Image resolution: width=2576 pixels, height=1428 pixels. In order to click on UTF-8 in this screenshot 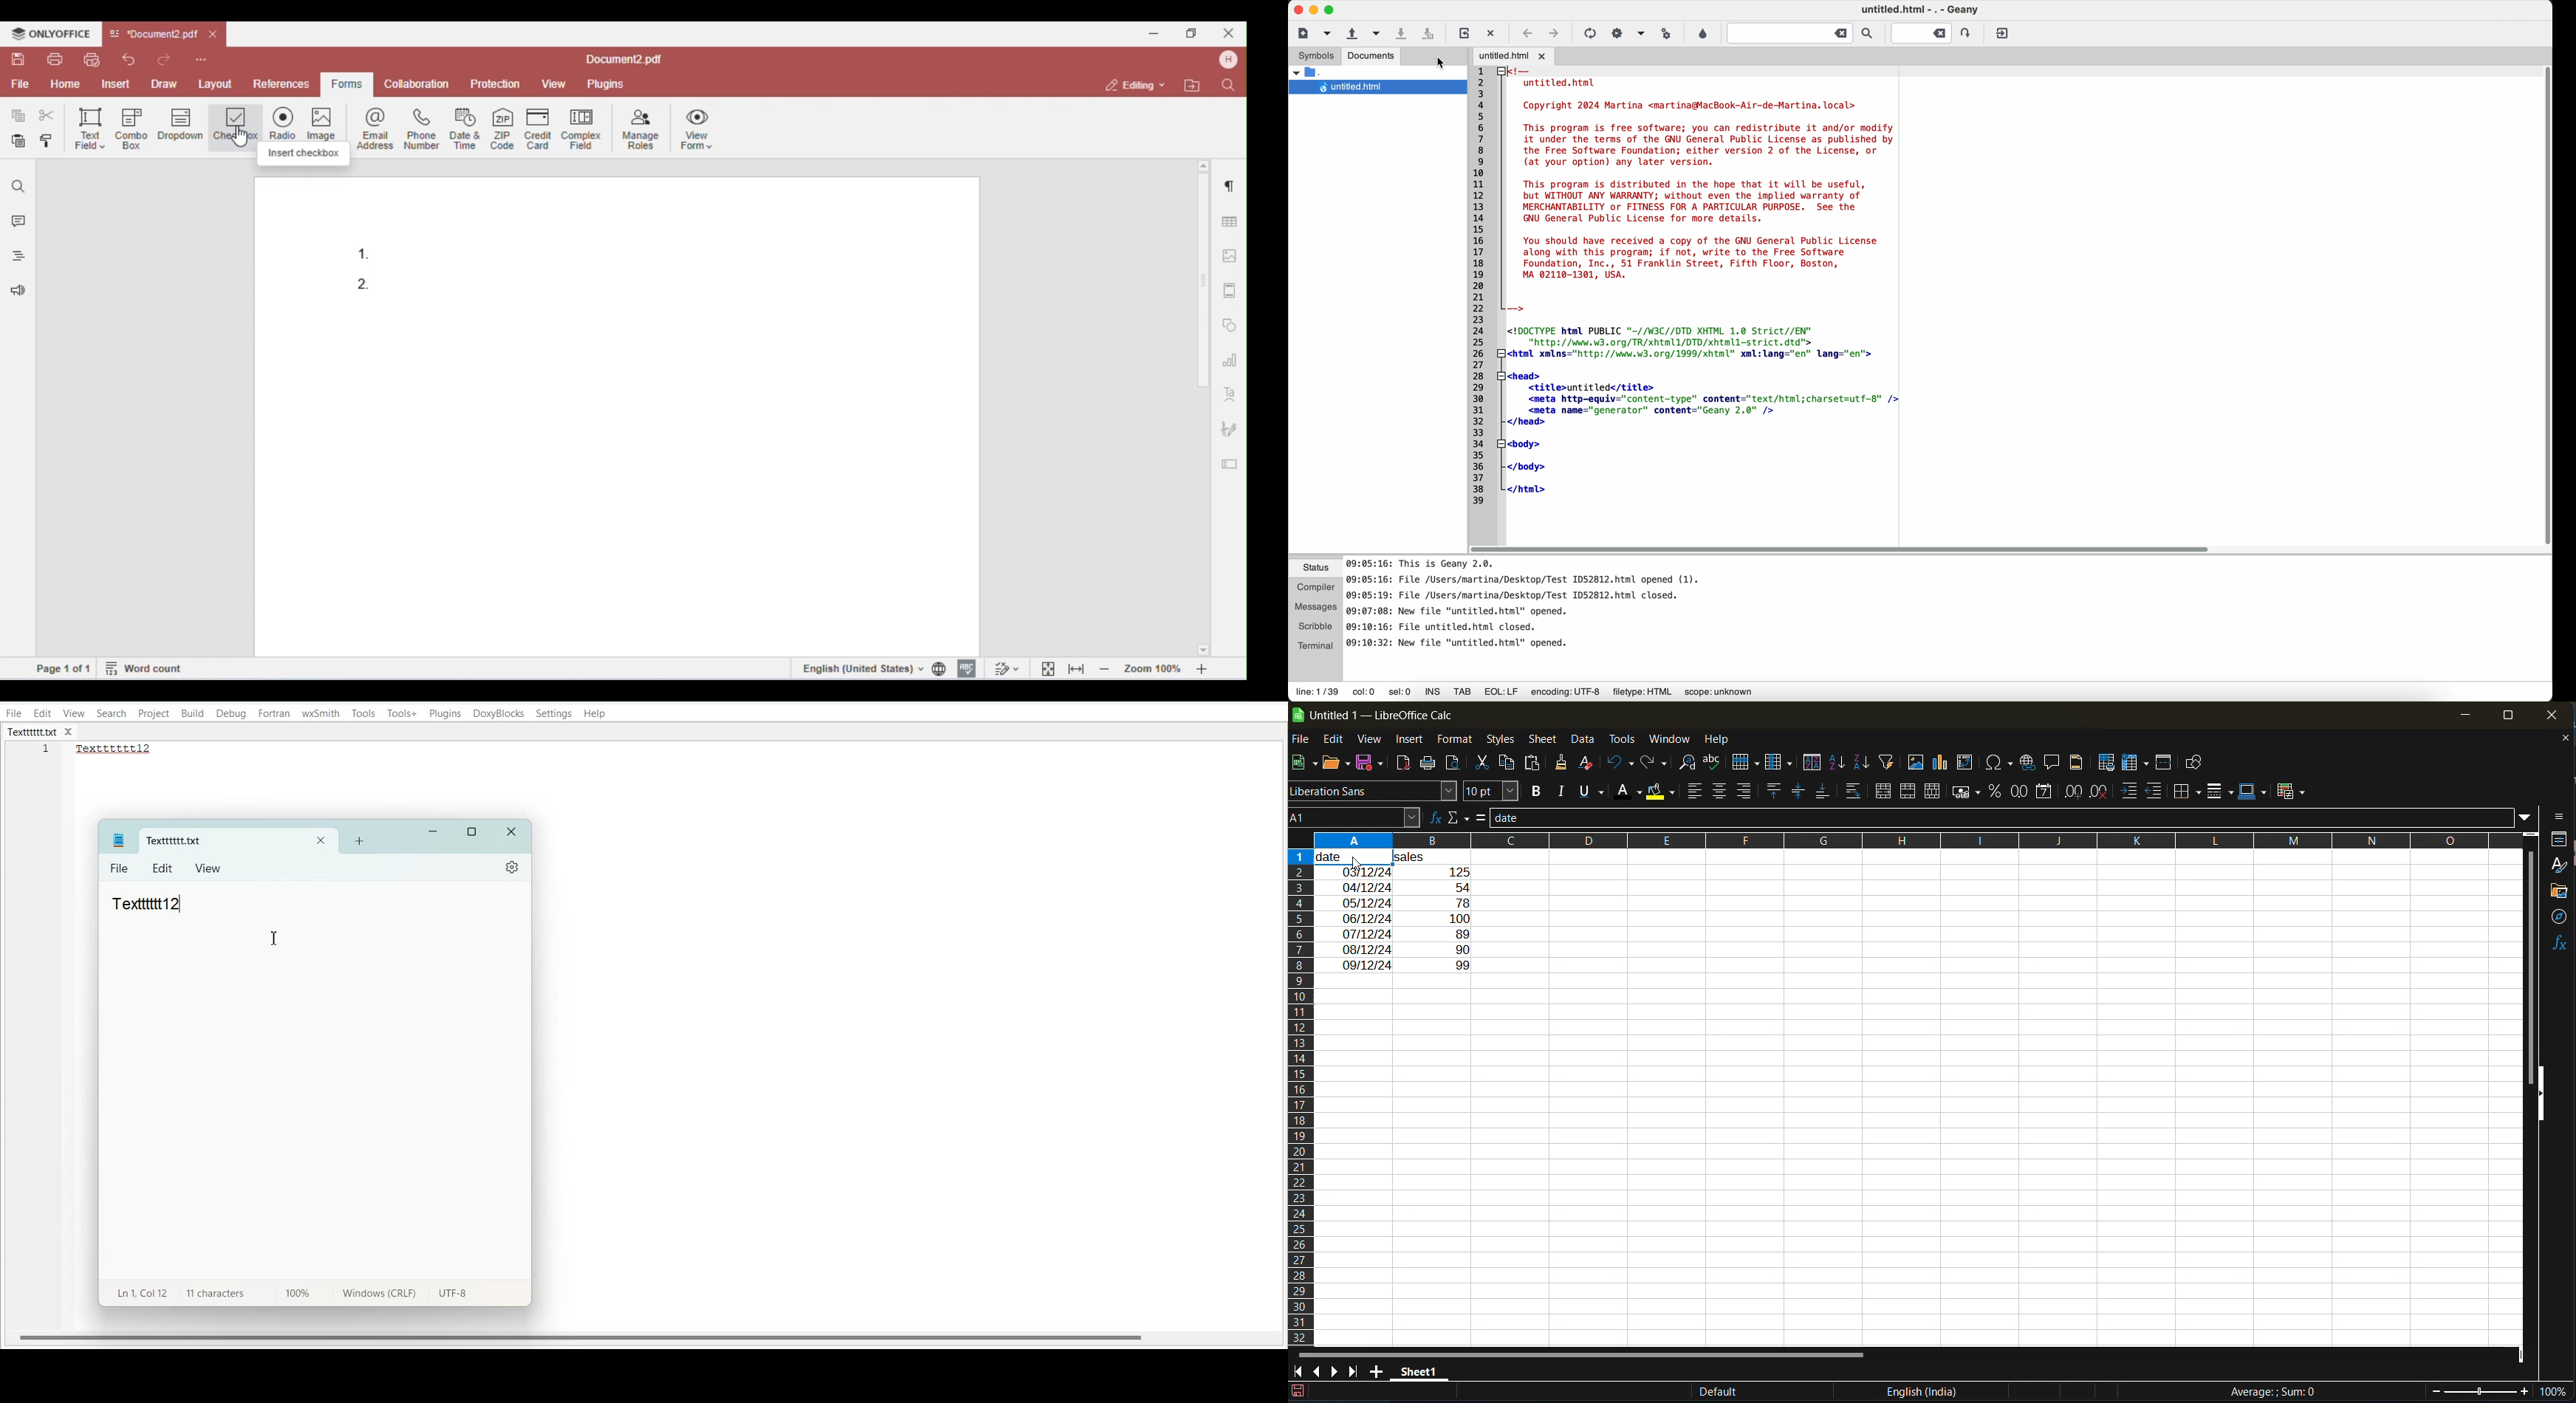, I will do `click(453, 1295)`.